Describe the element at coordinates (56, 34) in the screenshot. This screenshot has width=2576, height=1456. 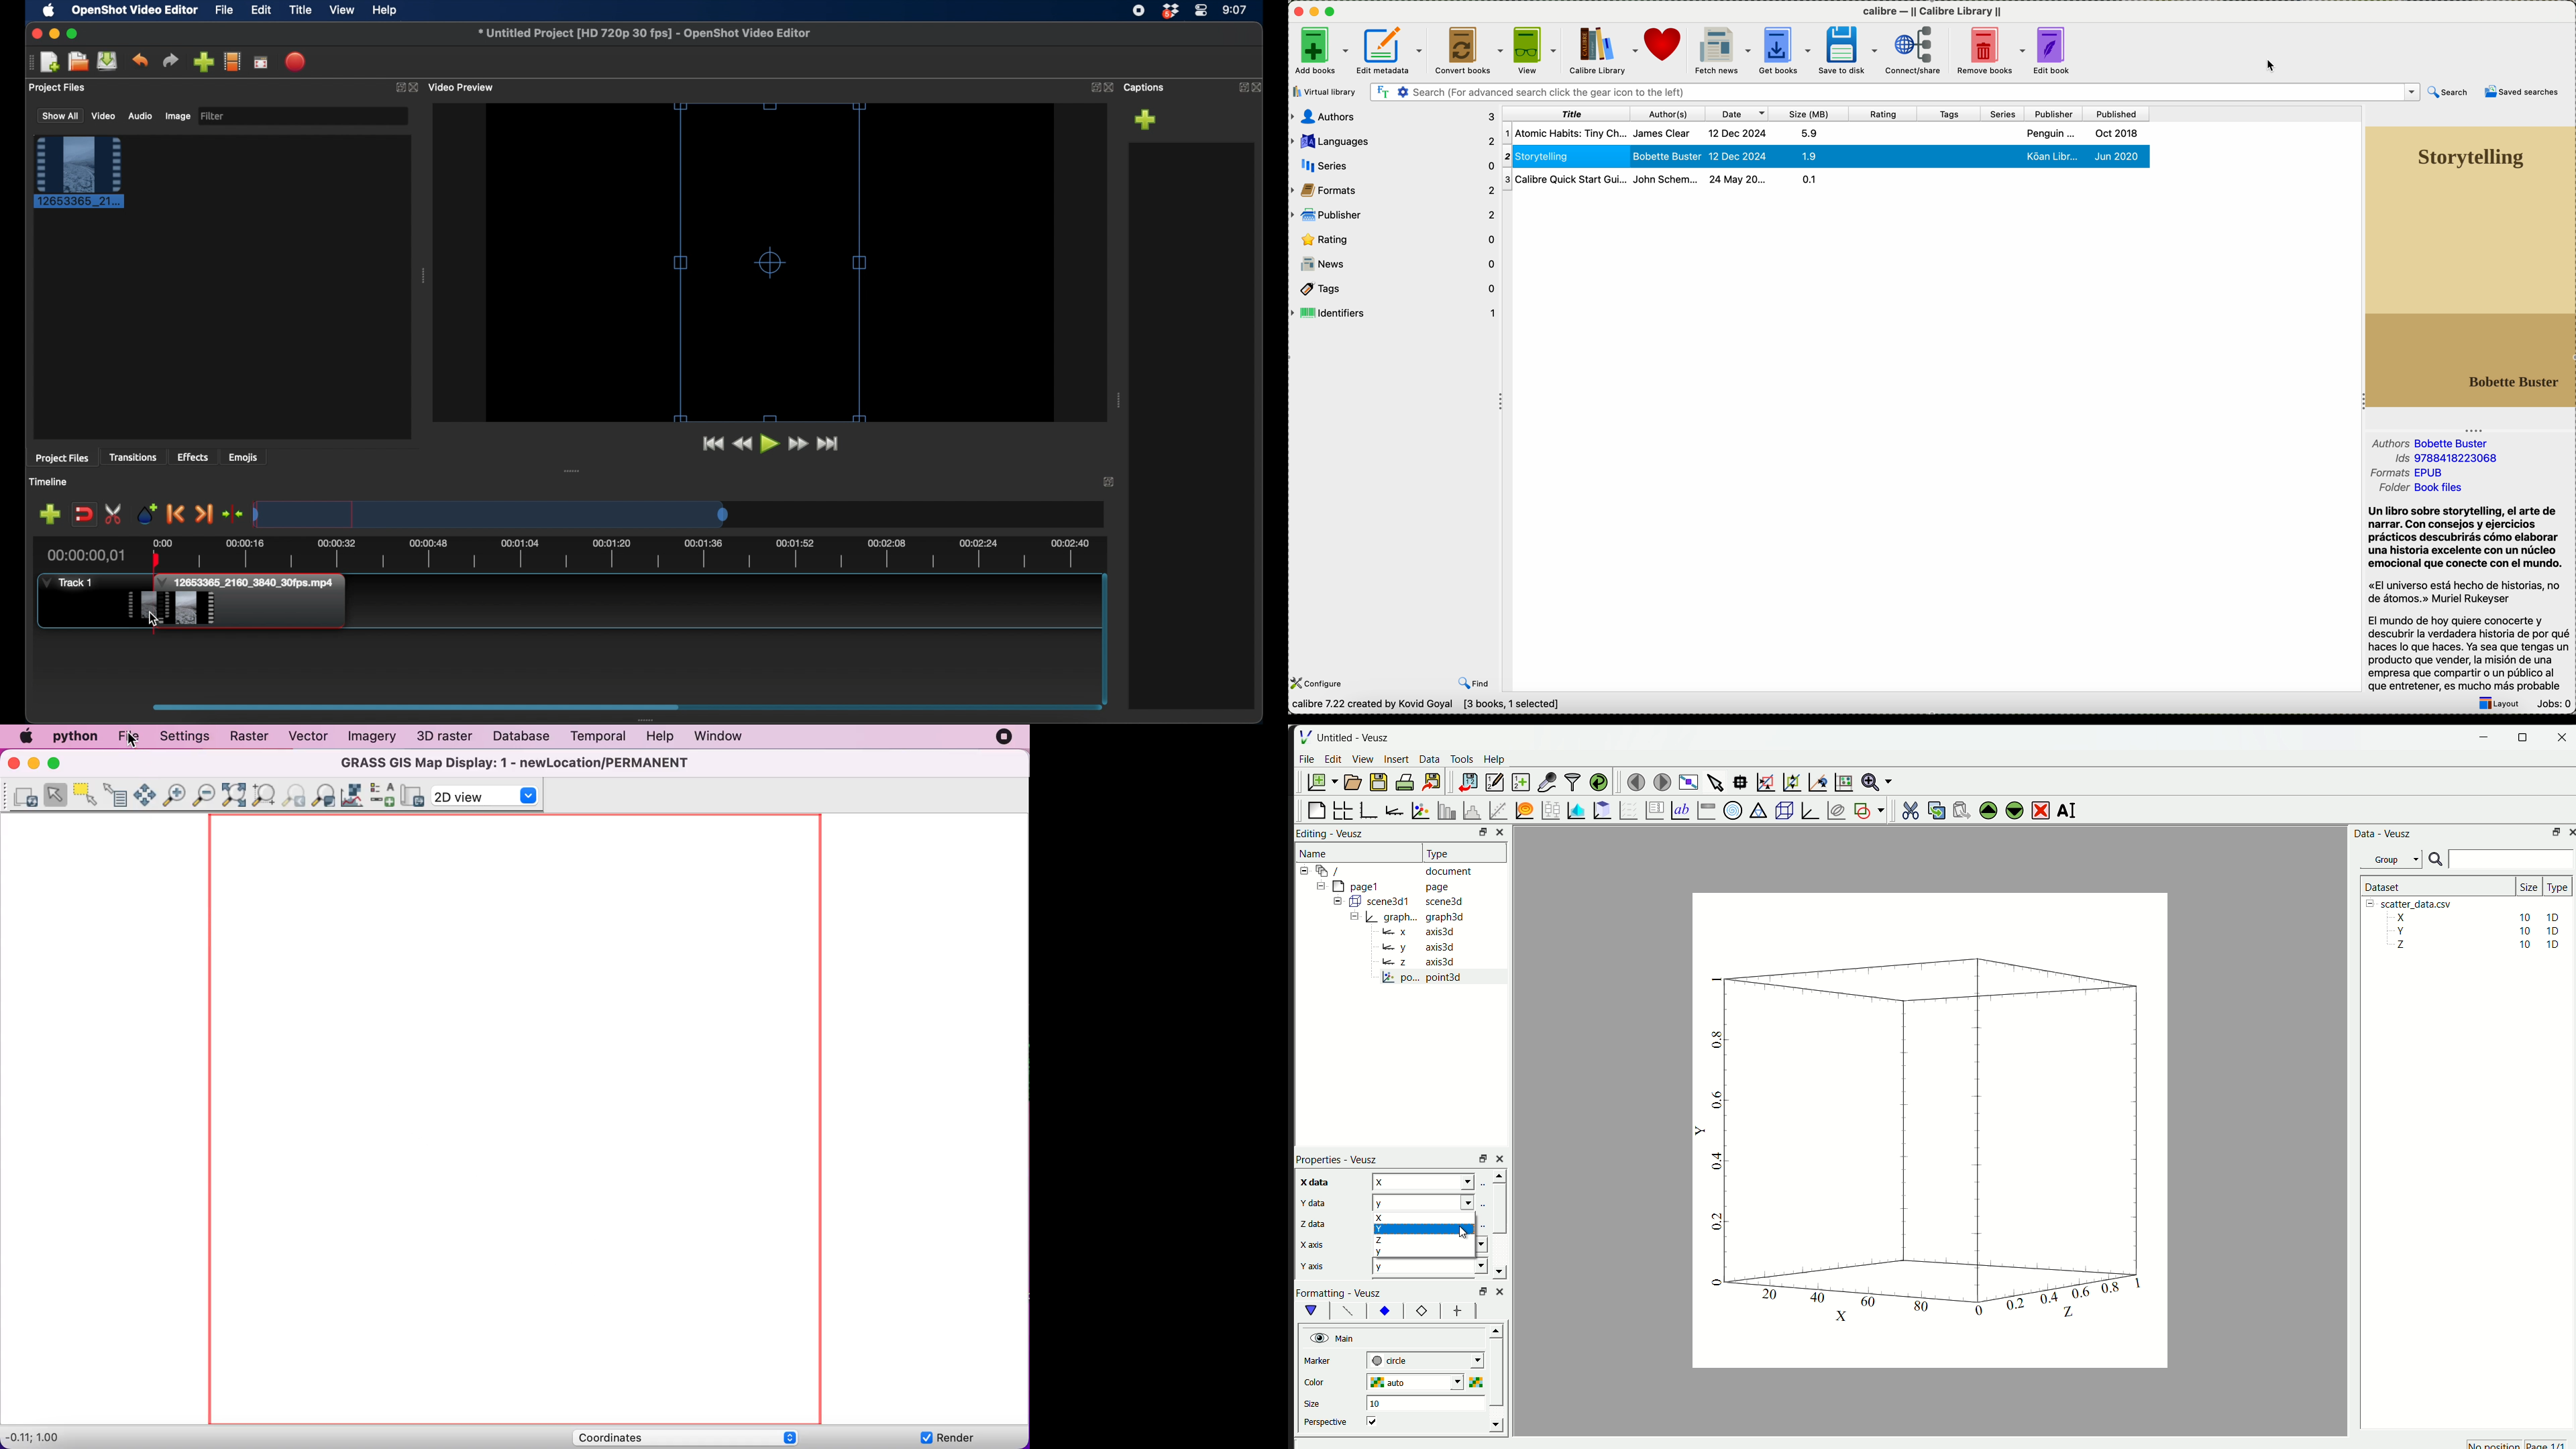
I see `minimize` at that location.